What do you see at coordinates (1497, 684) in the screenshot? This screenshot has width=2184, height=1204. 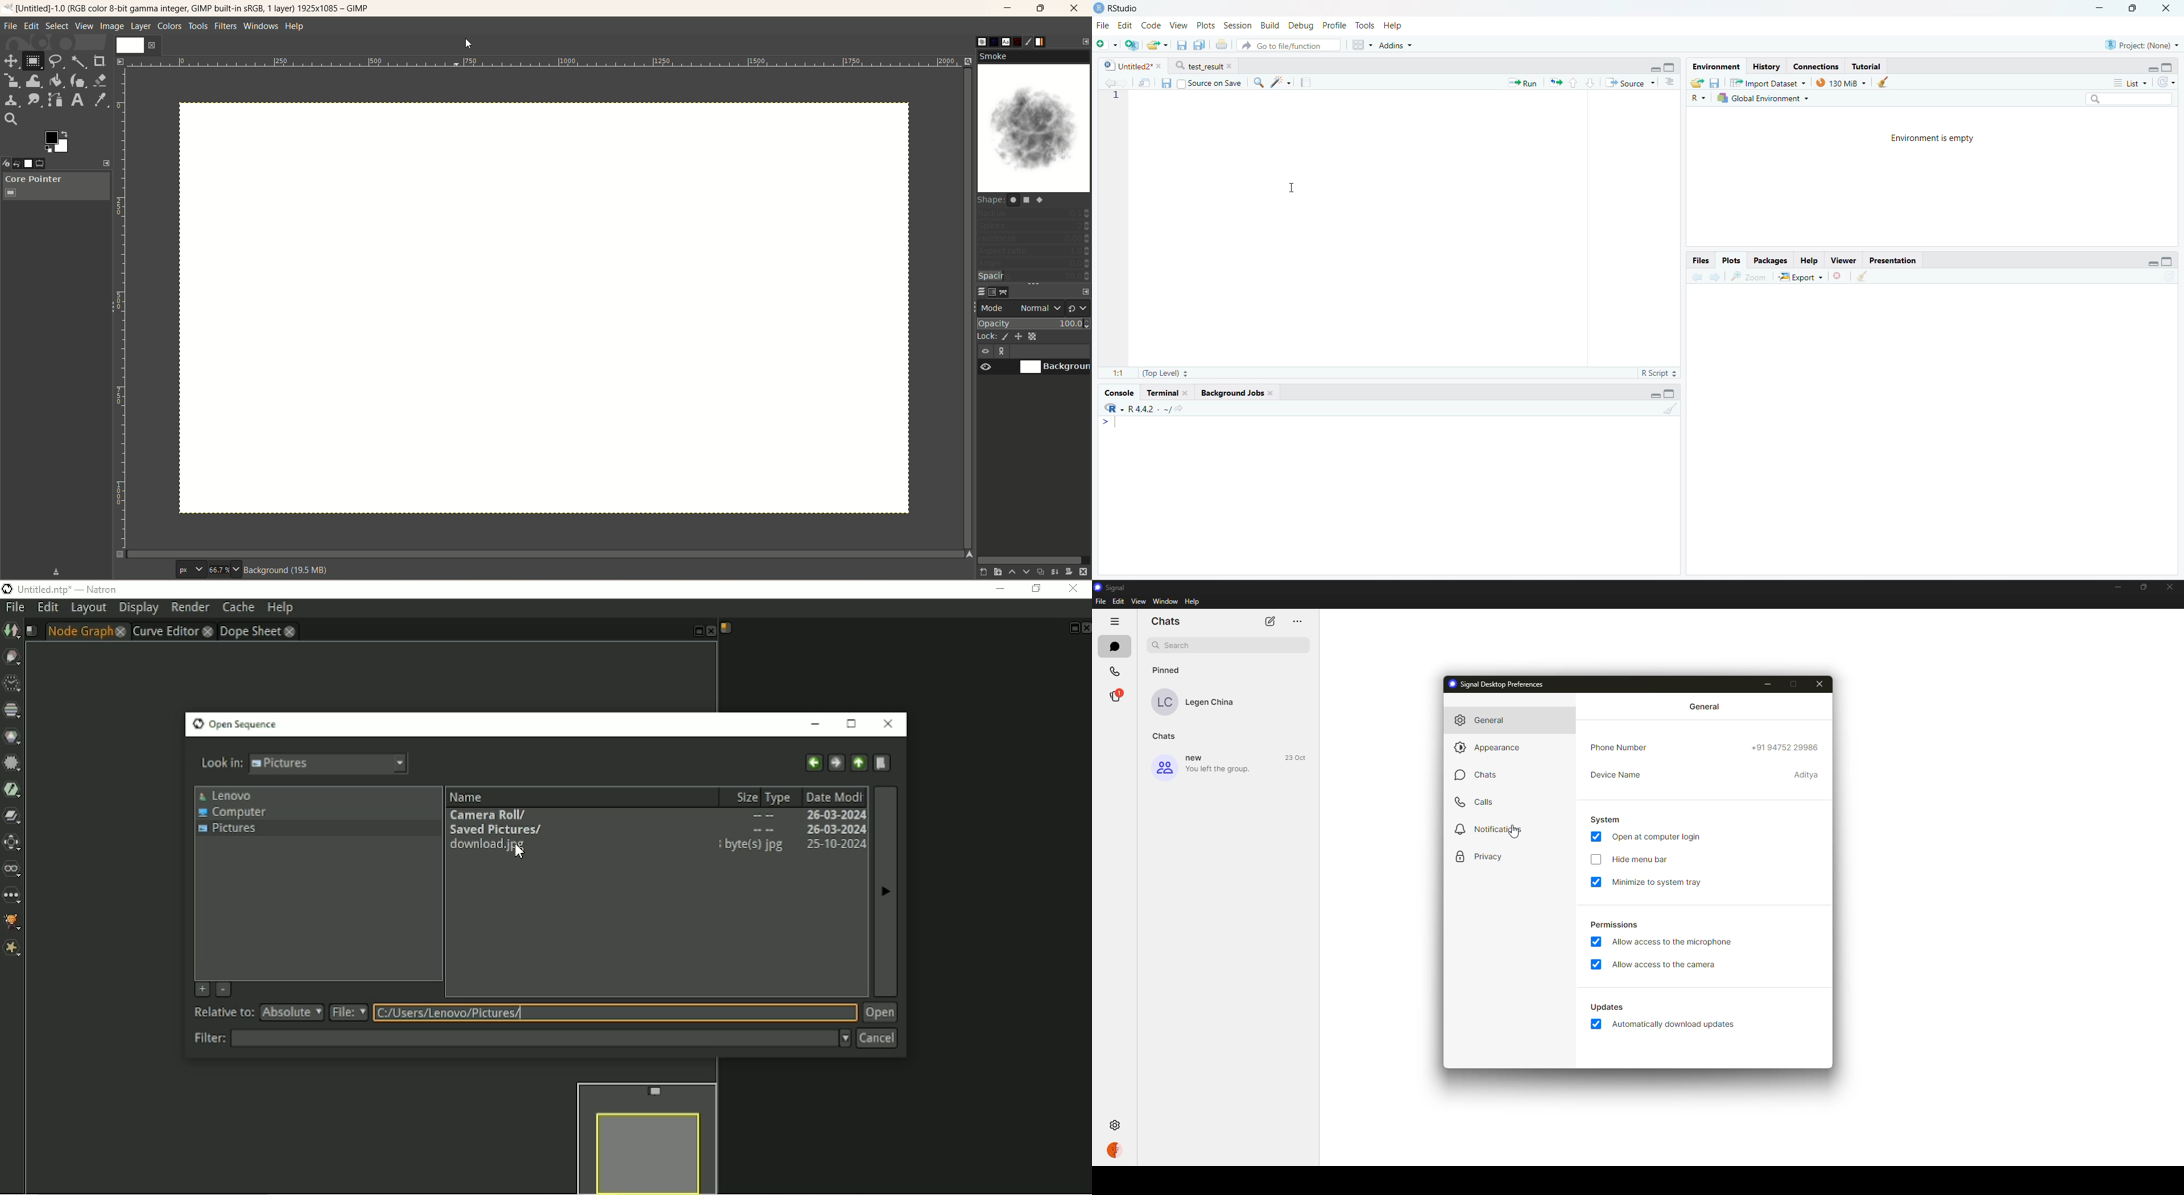 I see `signal desktop preferences` at bounding box center [1497, 684].